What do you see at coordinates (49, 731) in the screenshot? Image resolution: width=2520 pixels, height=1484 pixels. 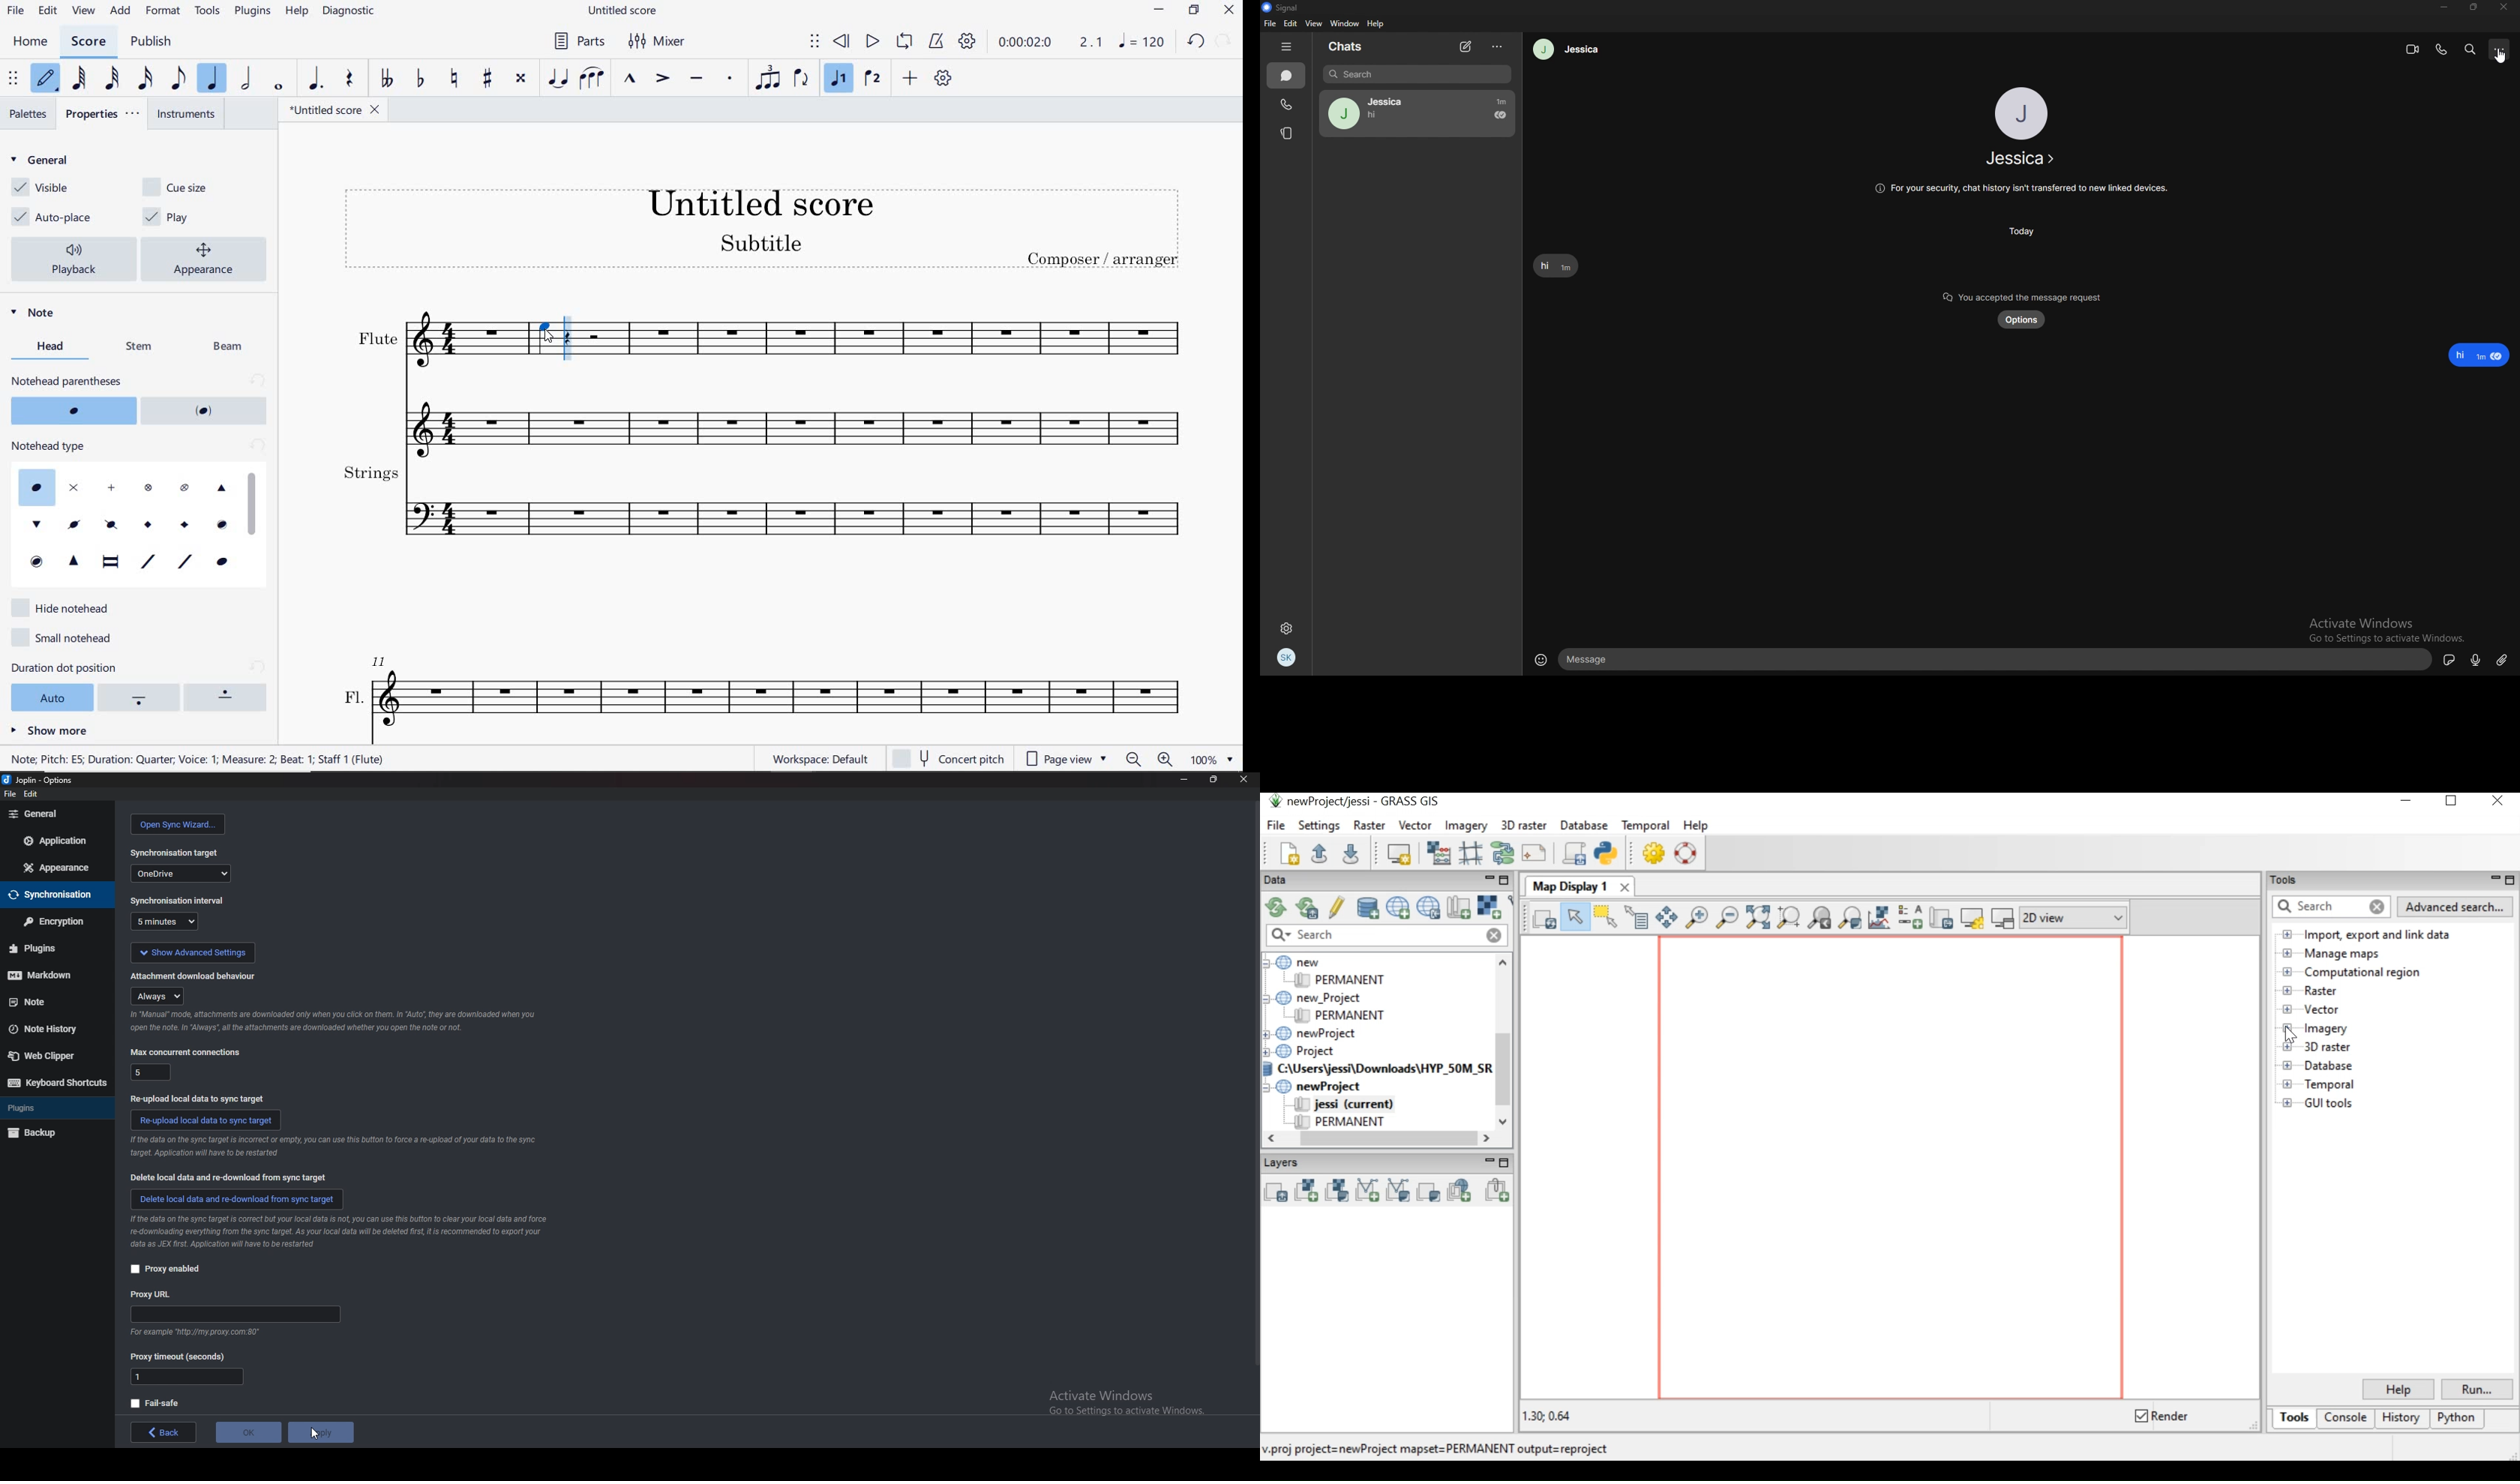 I see `SHOW MORE` at bounding box center [49, 731].